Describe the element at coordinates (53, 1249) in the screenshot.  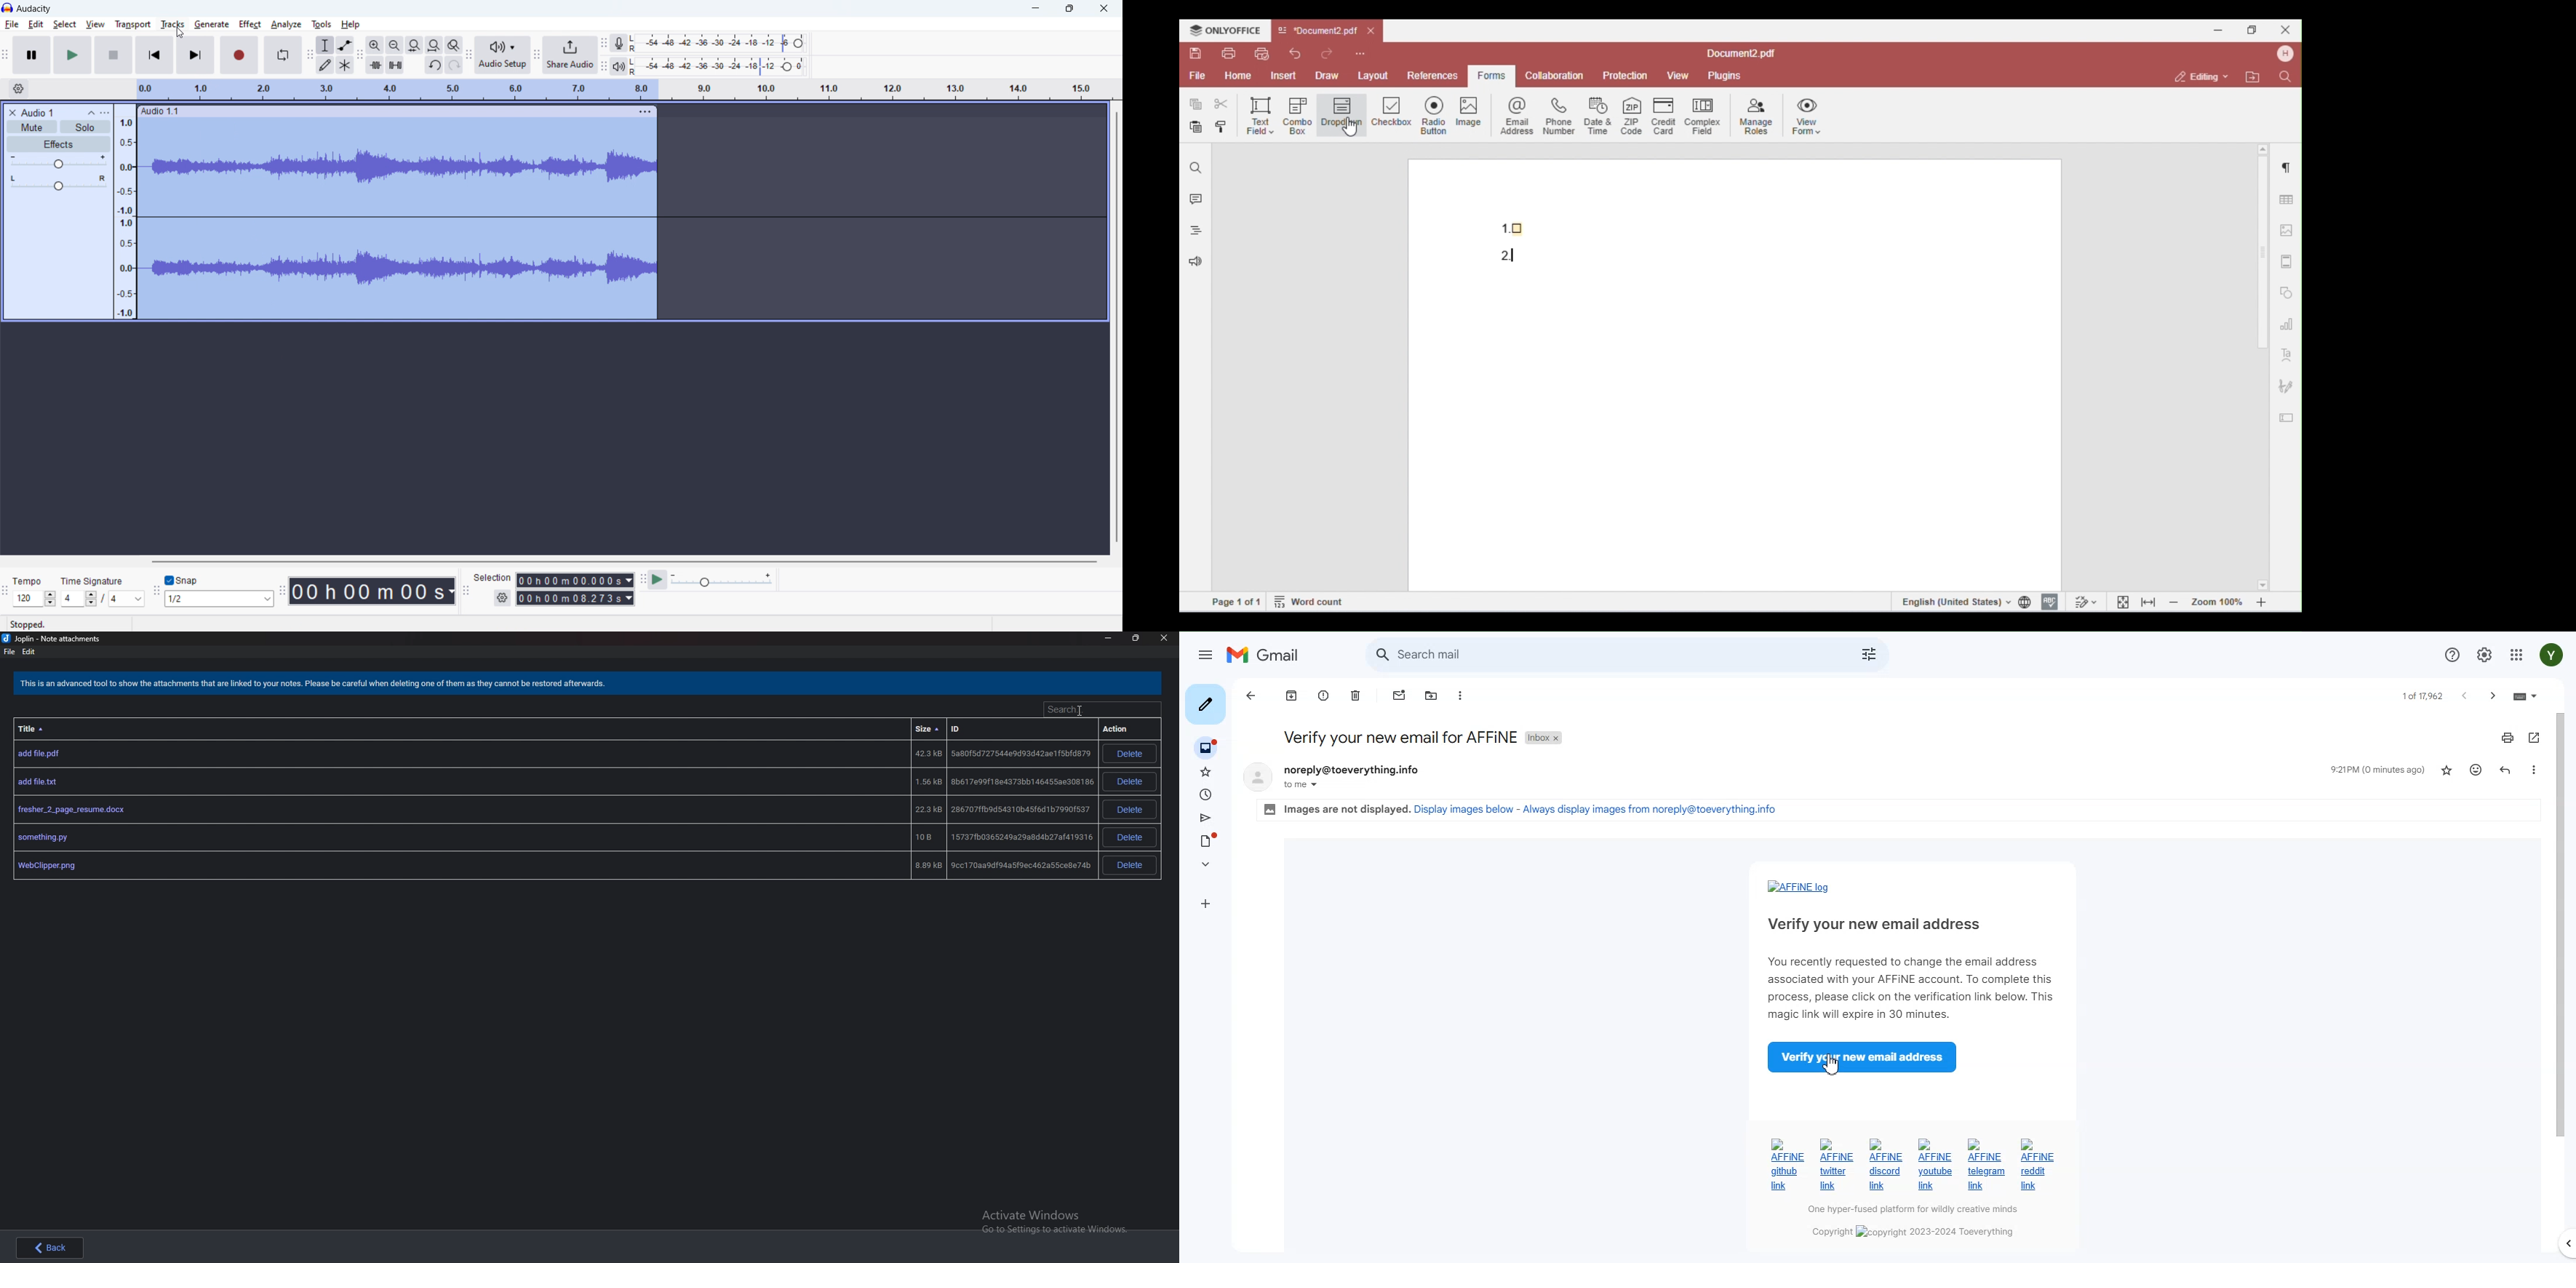
I see `< Back` at that location.